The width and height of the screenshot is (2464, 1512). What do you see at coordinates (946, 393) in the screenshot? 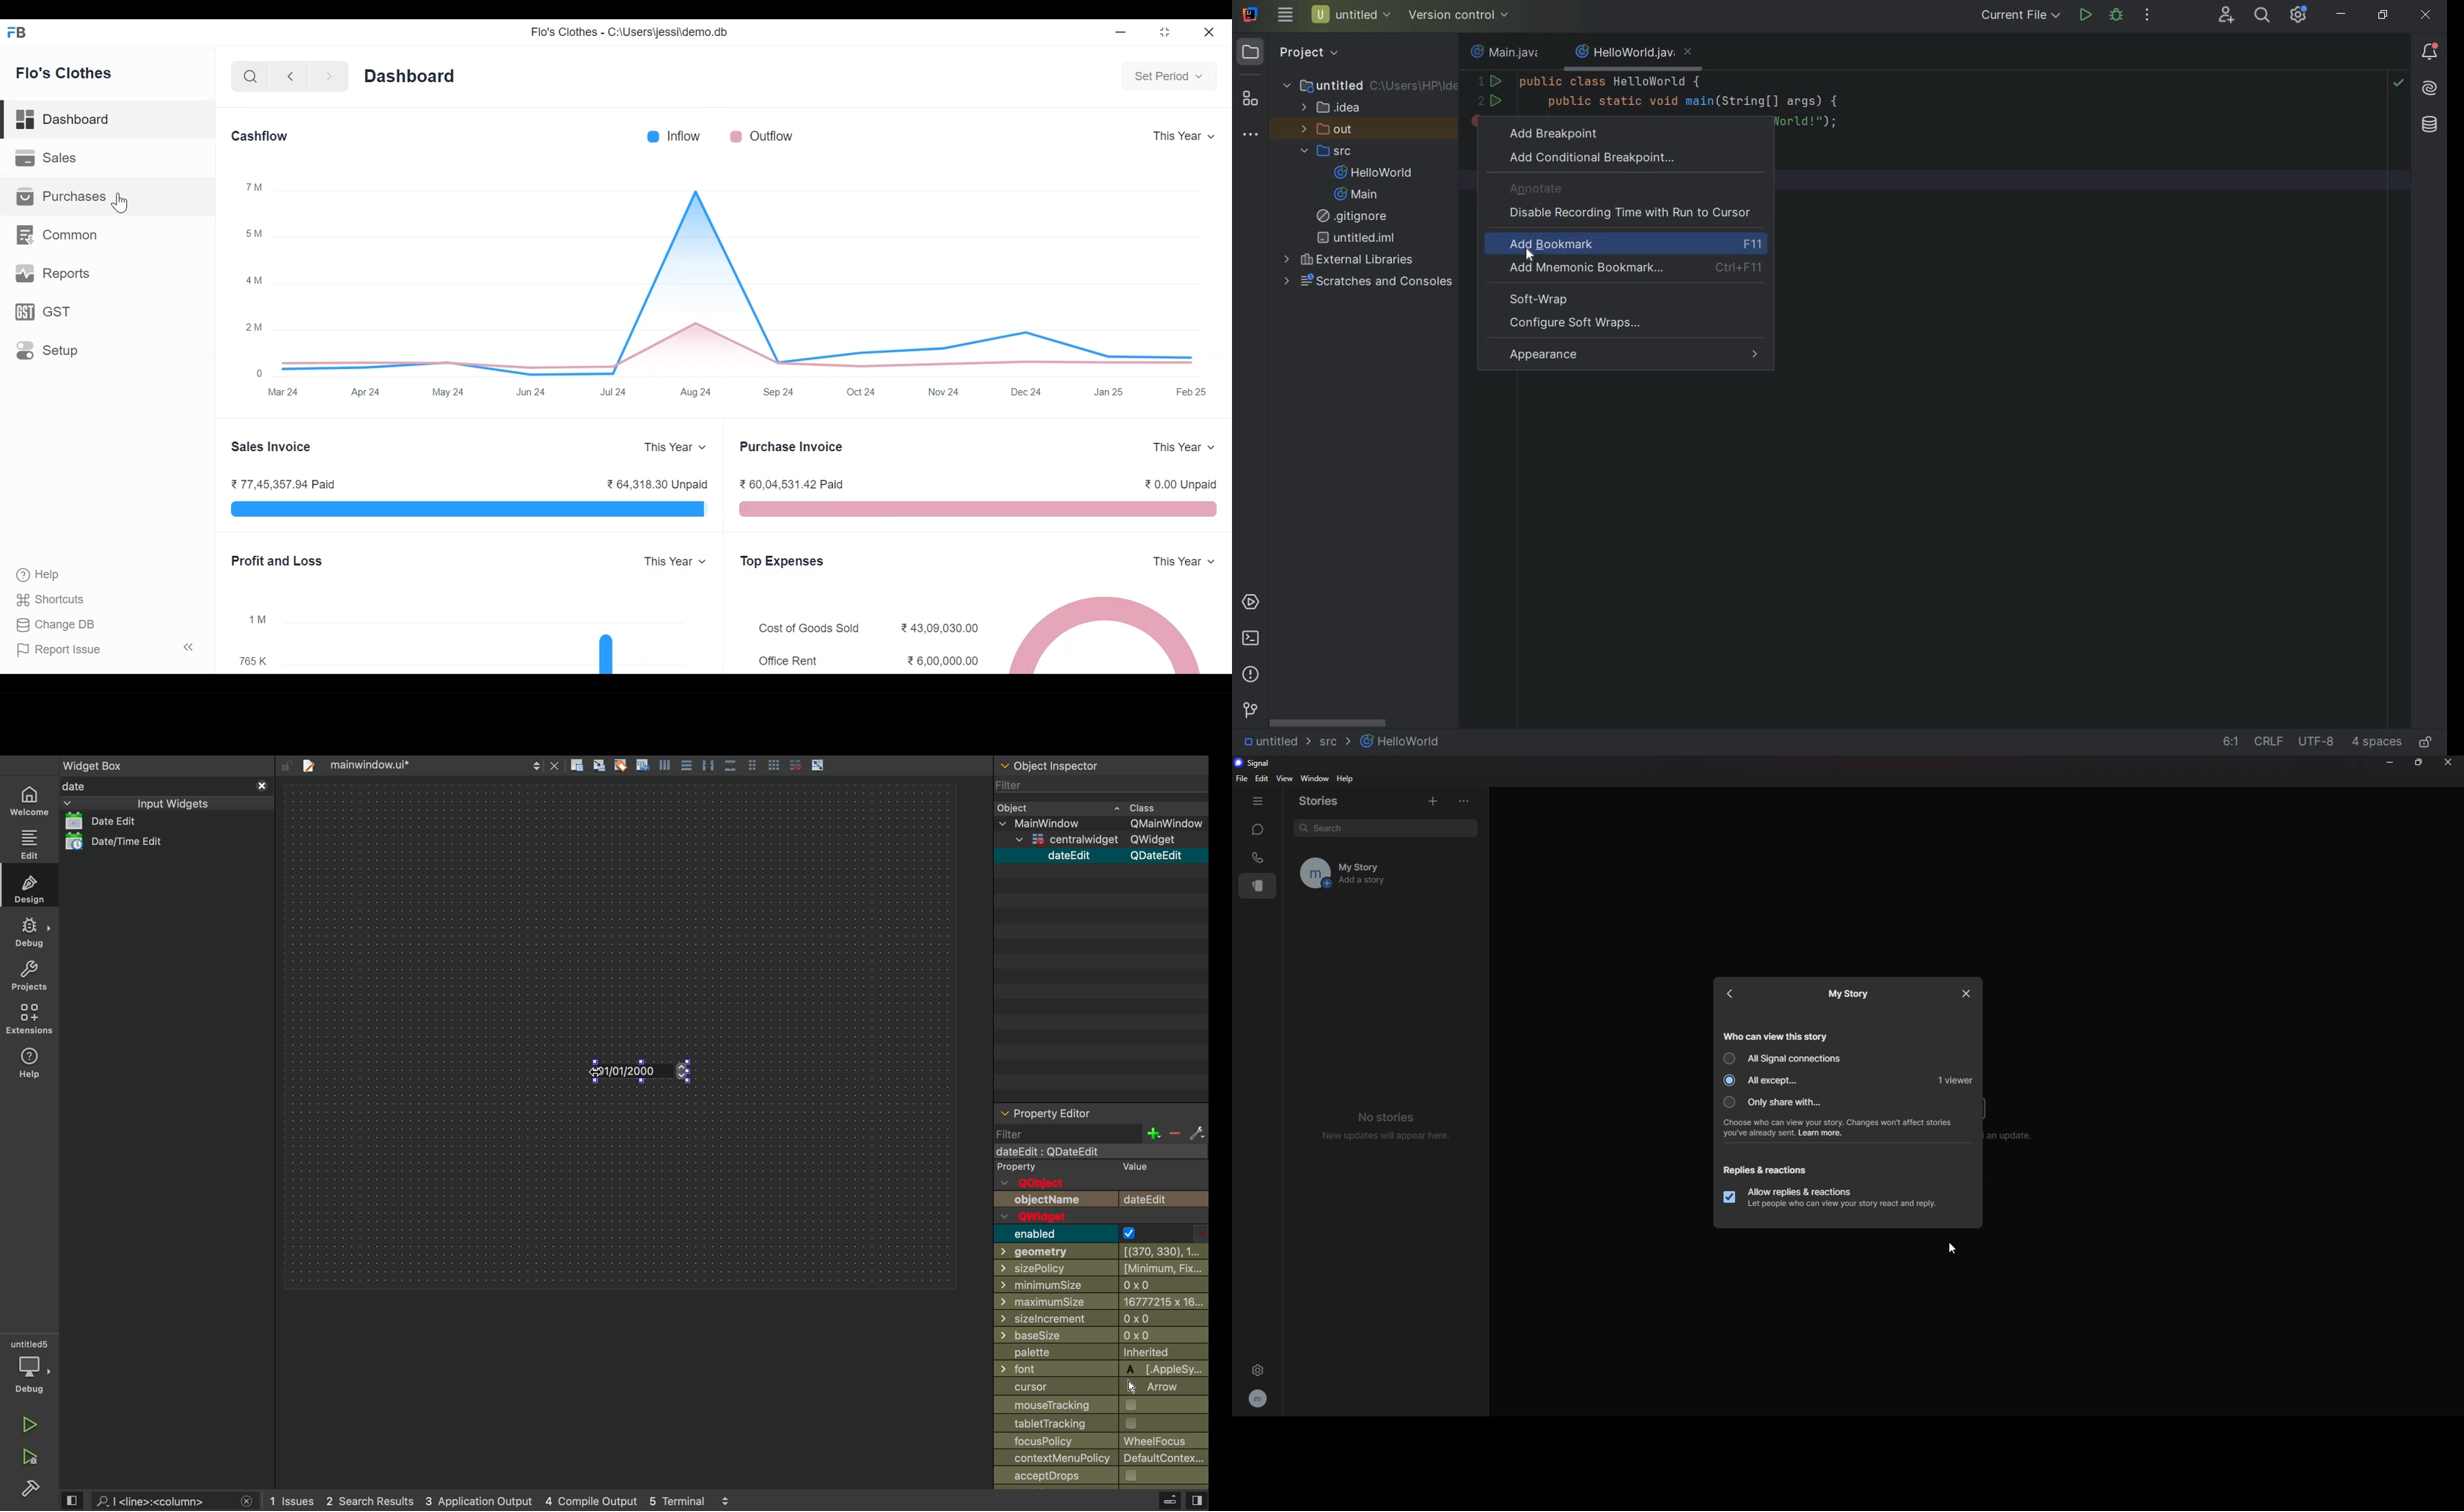
I see `Nov 24` at bounding box center [946, 393].